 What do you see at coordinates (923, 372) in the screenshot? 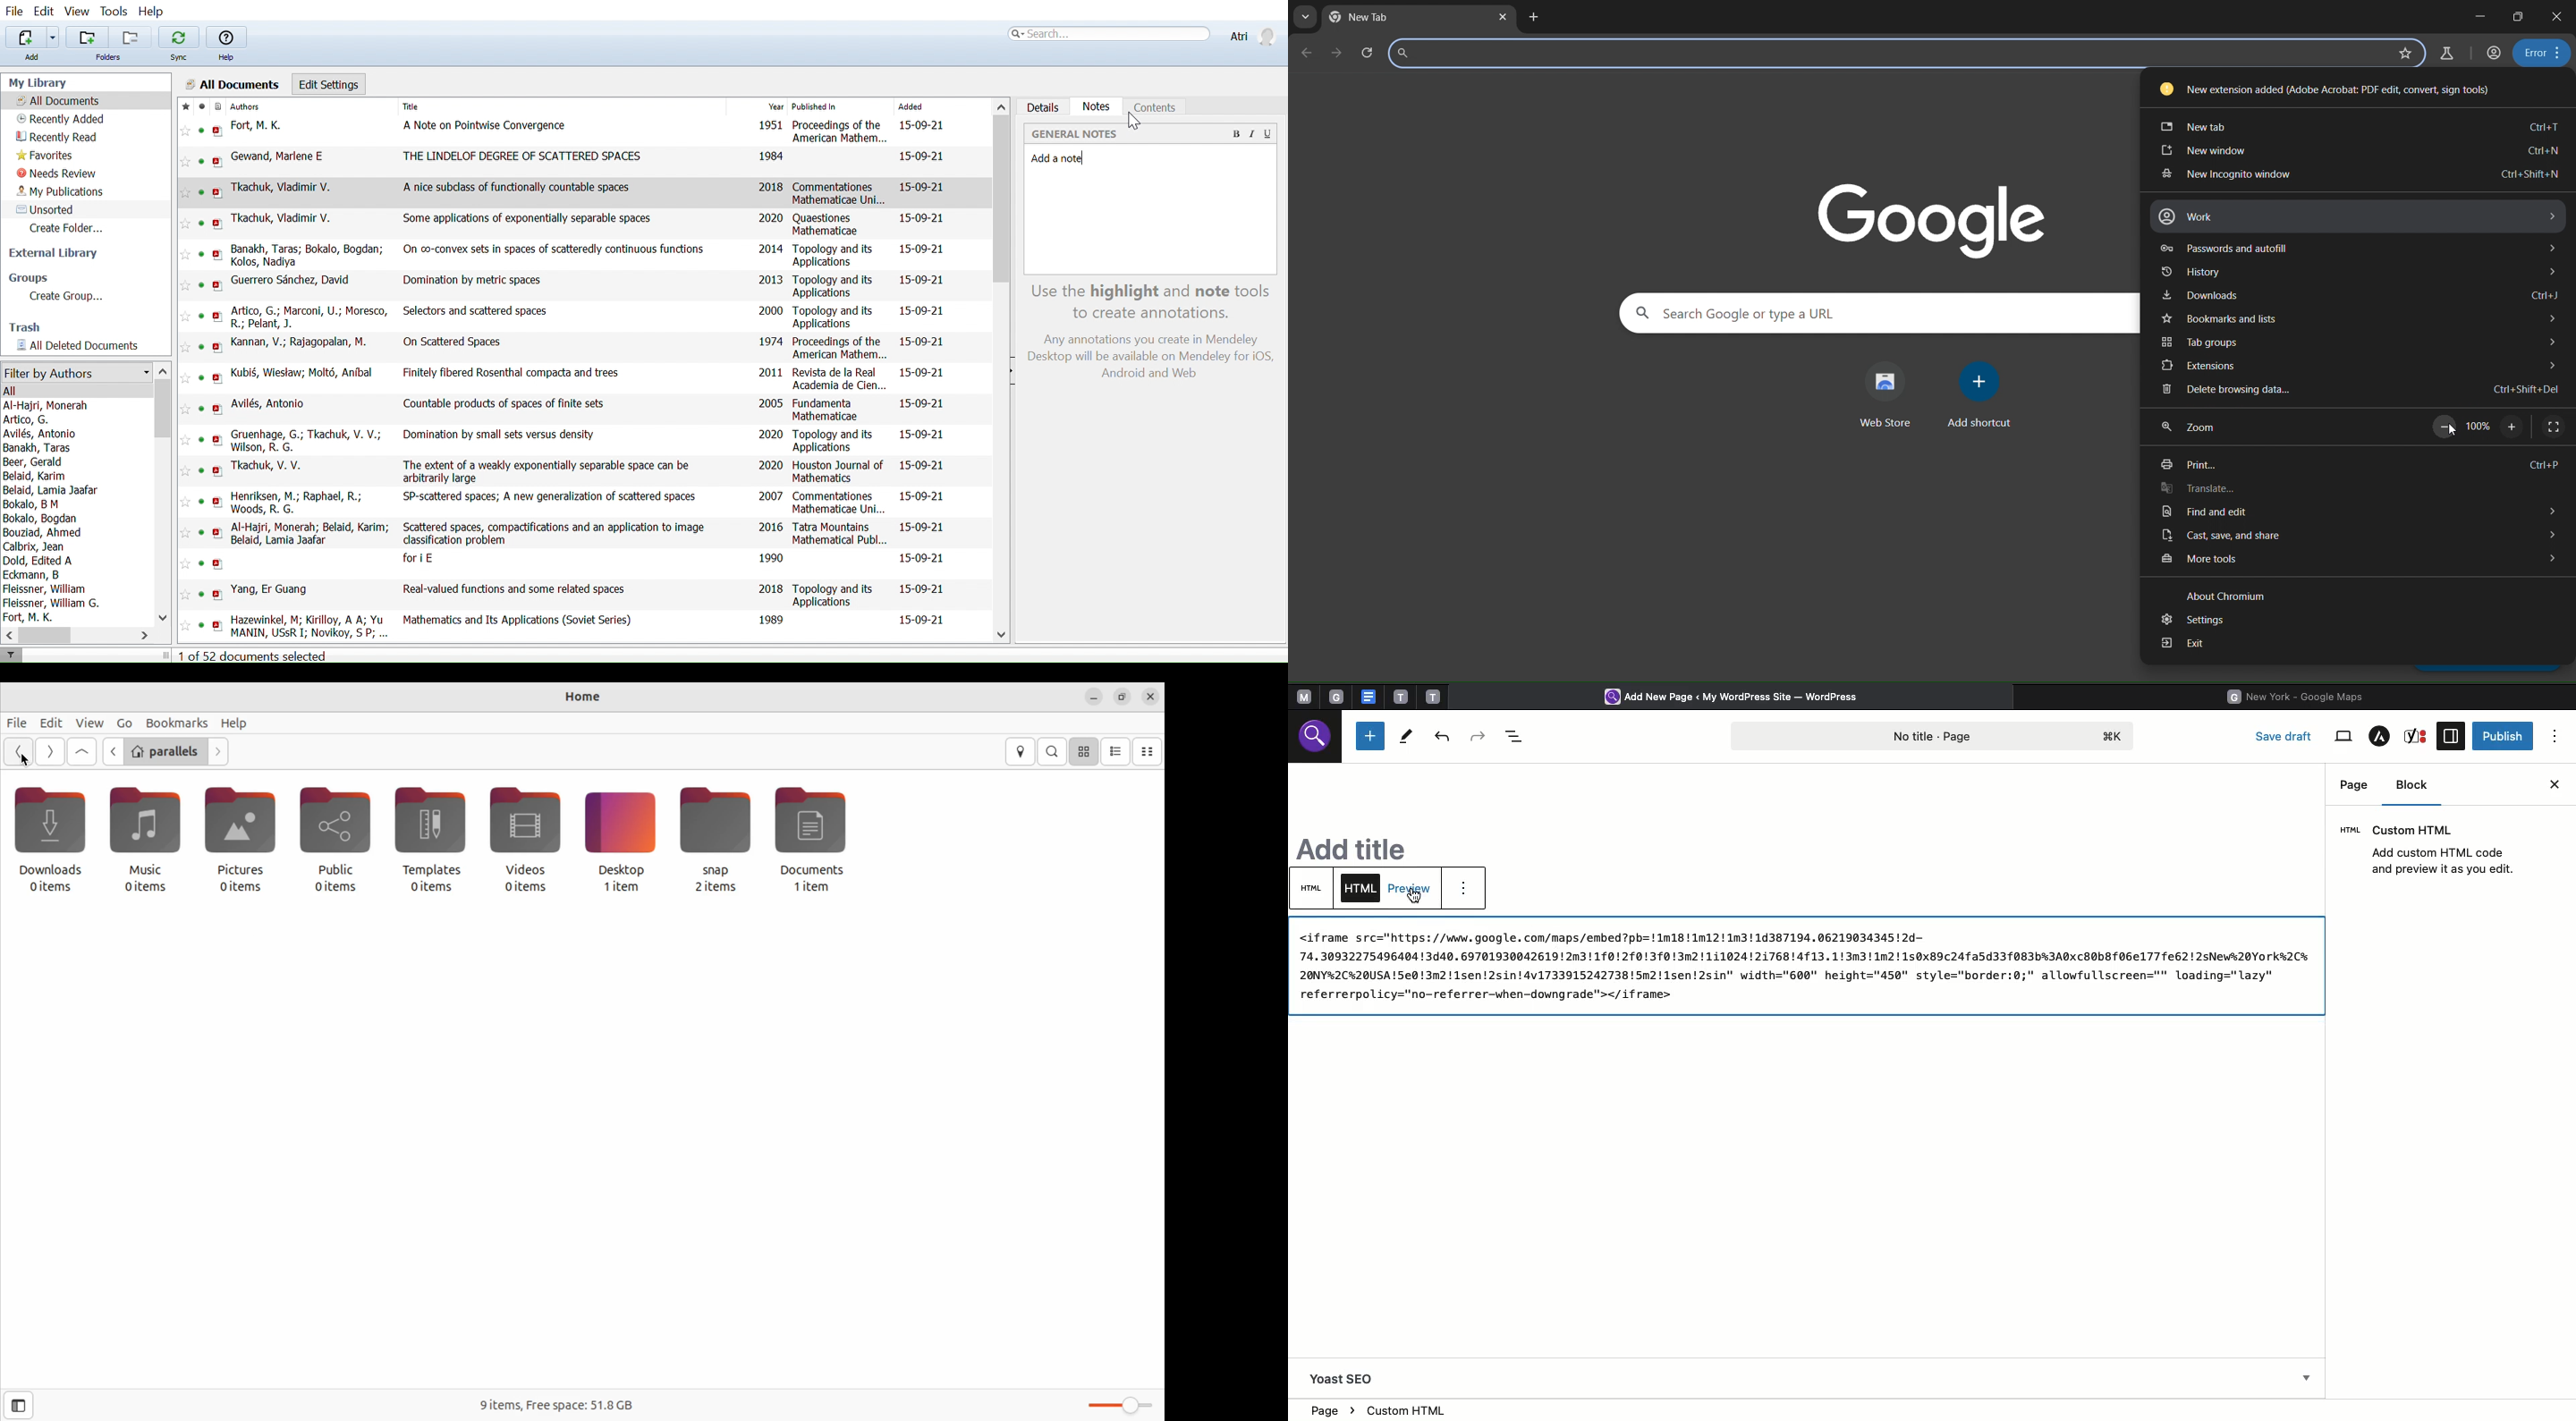
I see `15-09-21` at bounding box center [923, 372].